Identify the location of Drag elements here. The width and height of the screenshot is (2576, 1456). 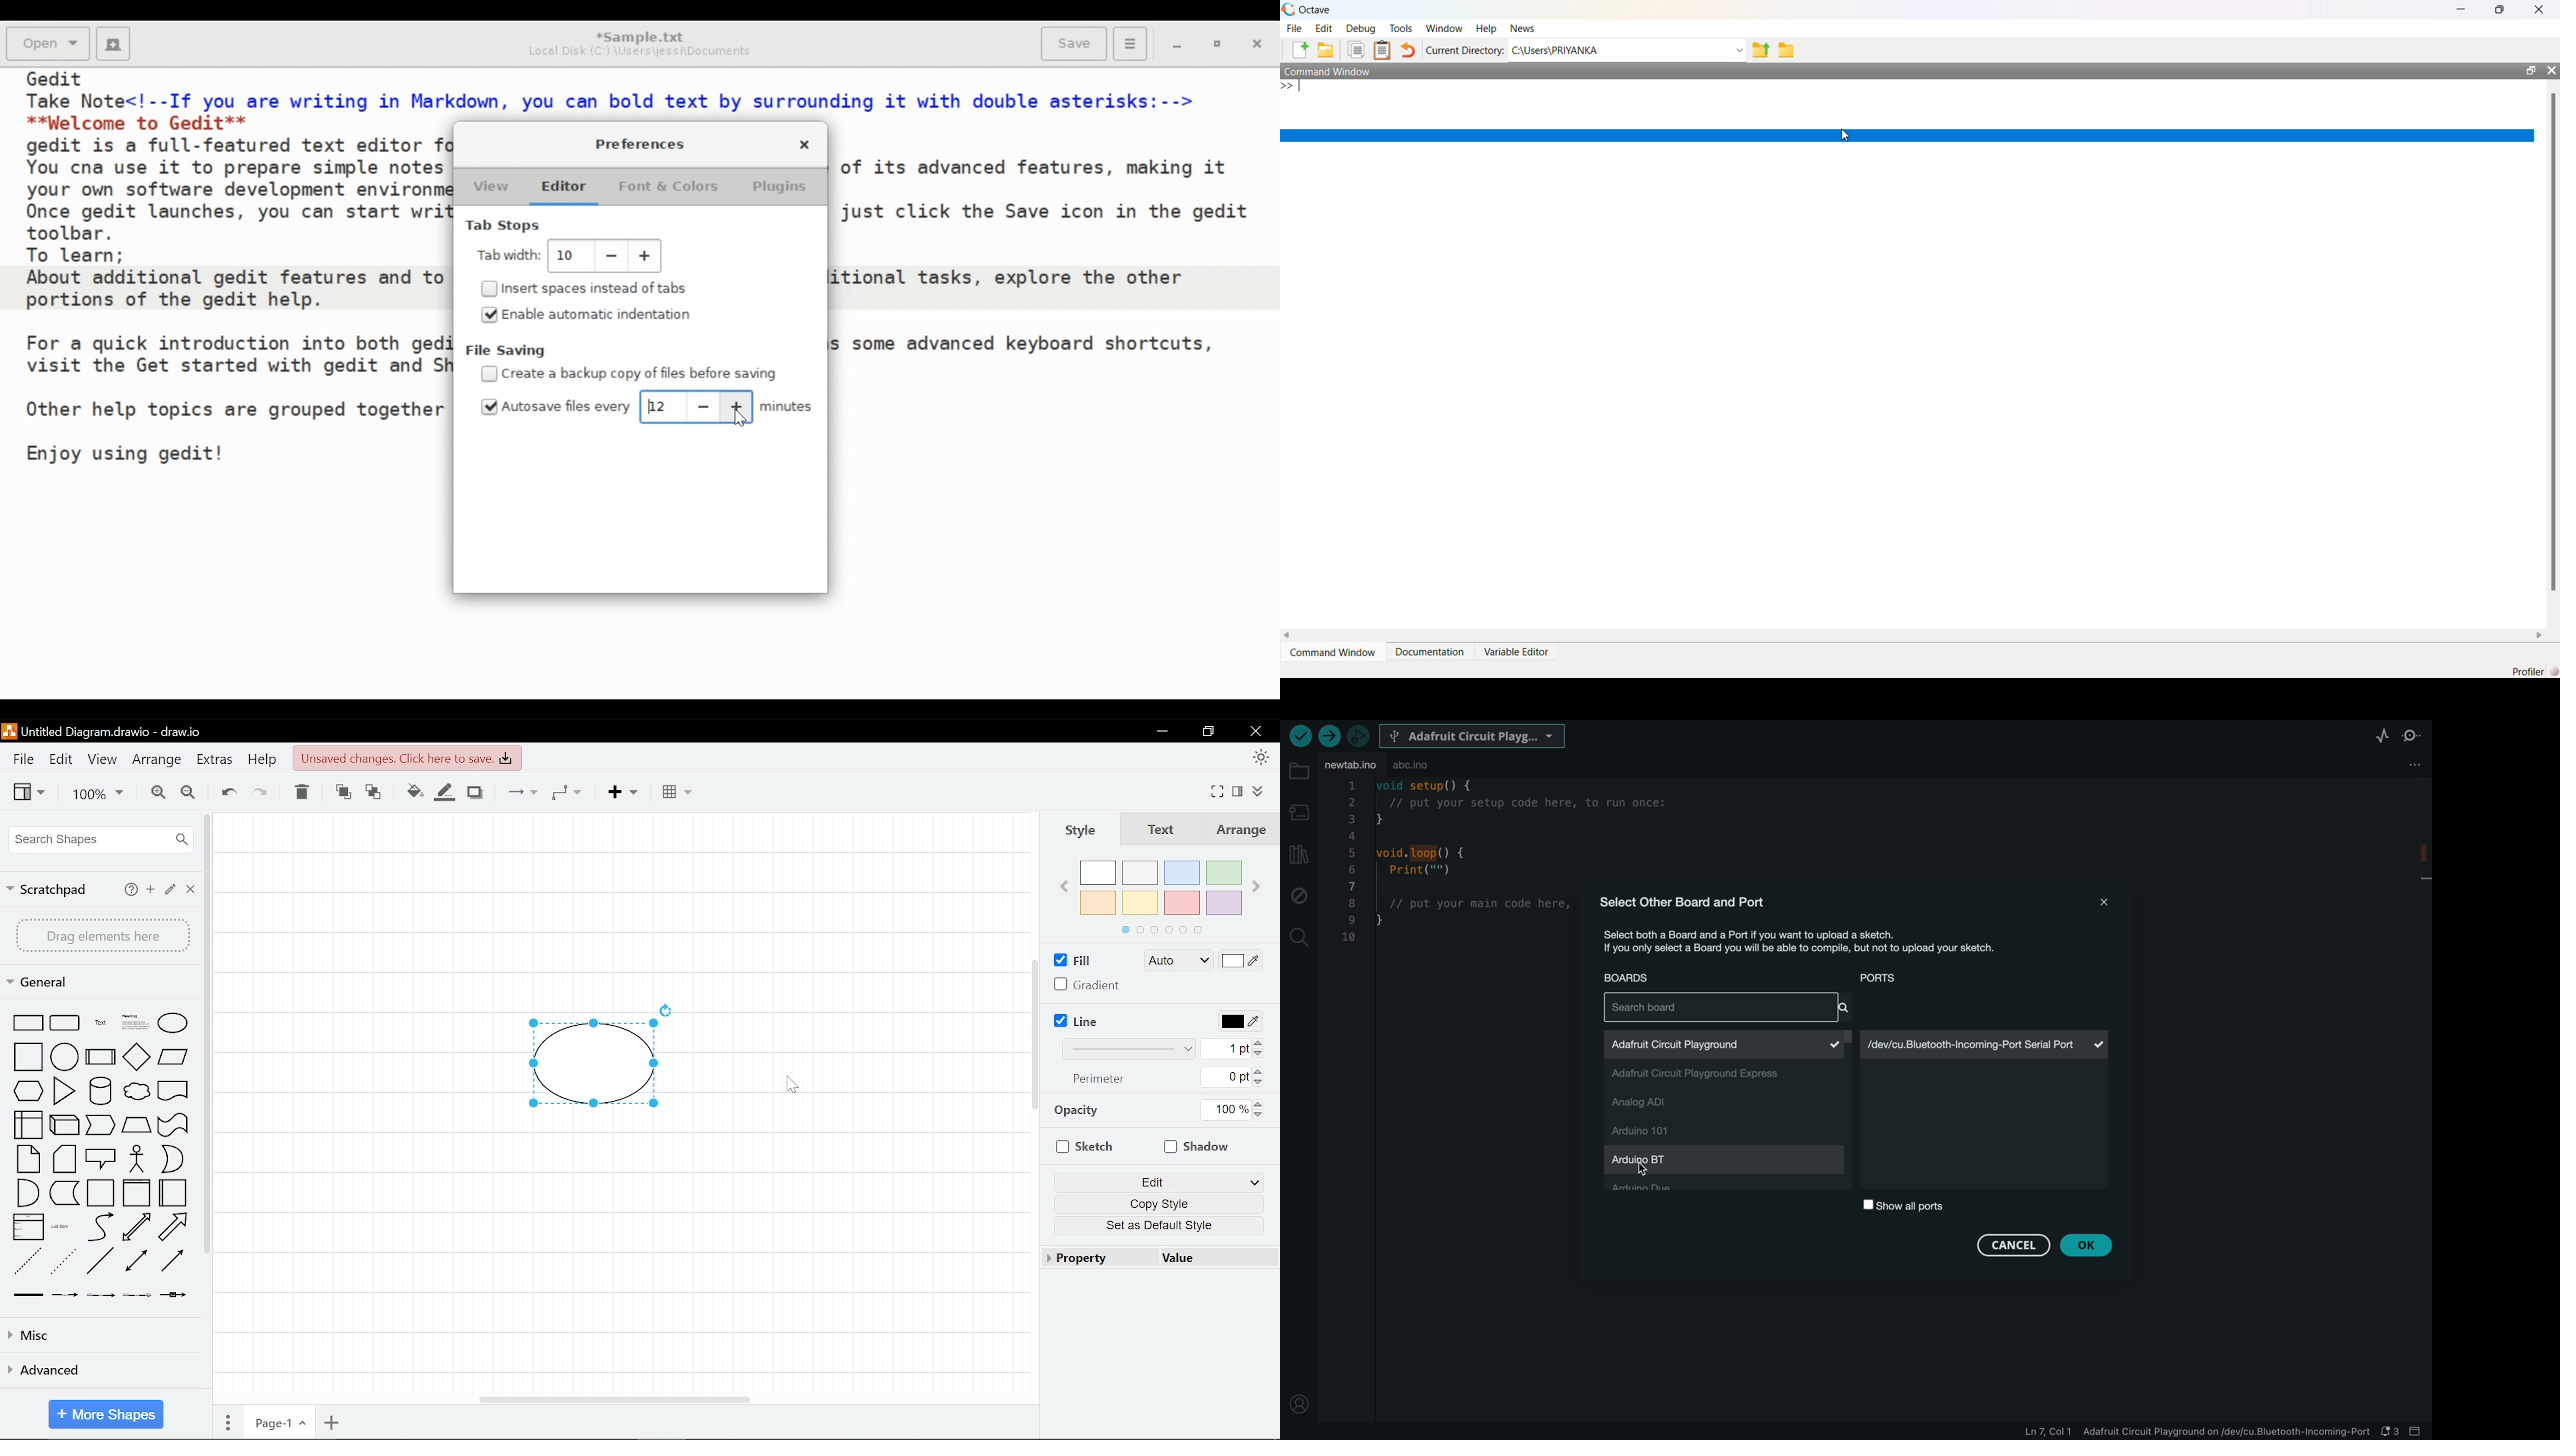
(103, 935).